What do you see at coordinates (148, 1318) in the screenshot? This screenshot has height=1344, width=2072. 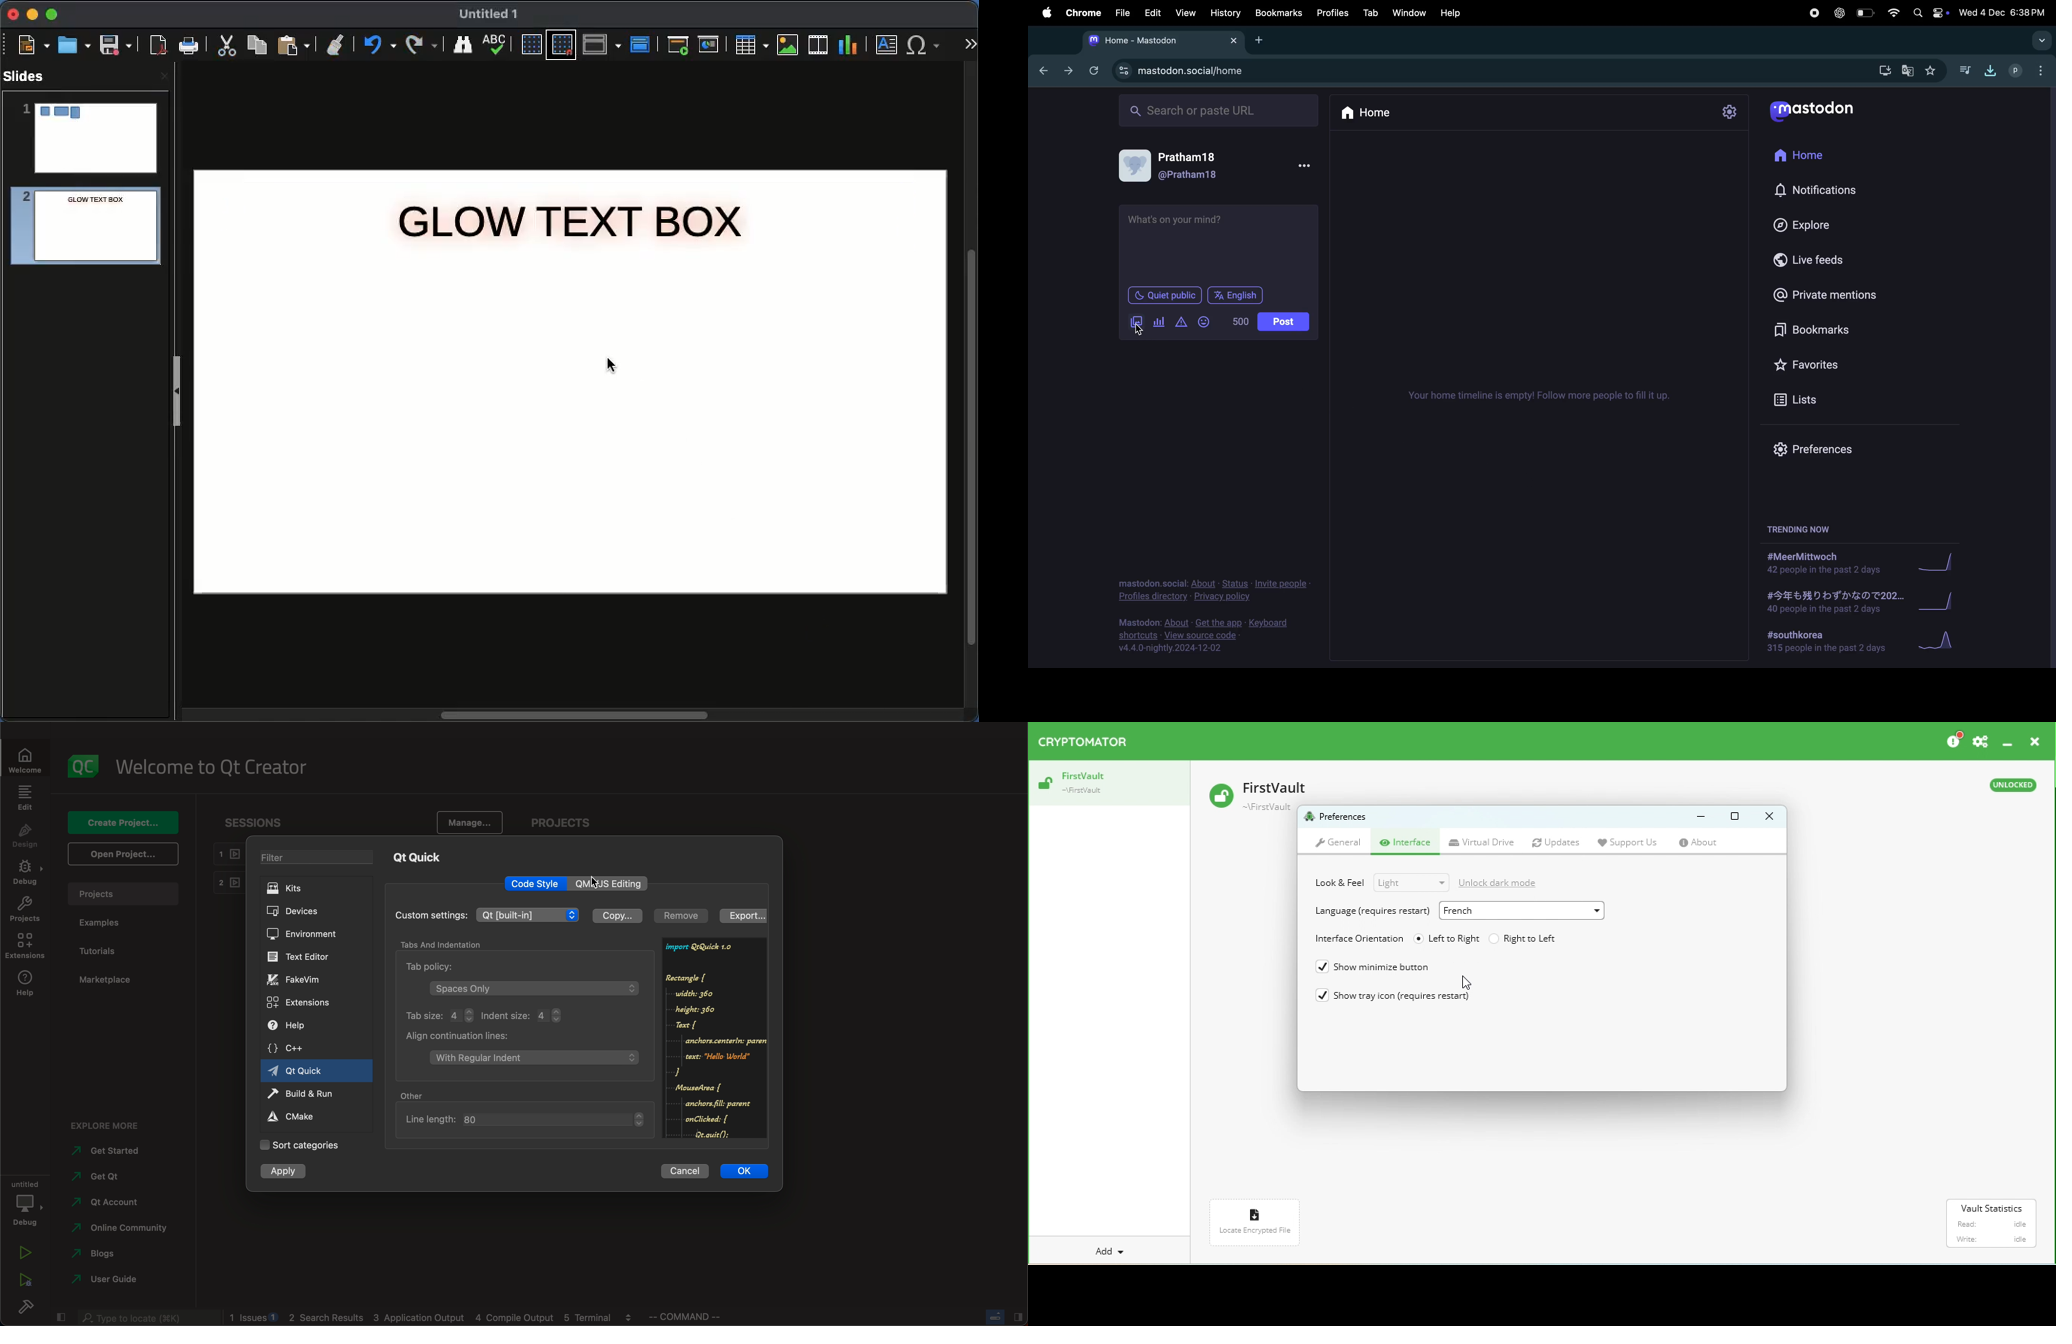 I see `search bar` at bounding box center [148, 1318].